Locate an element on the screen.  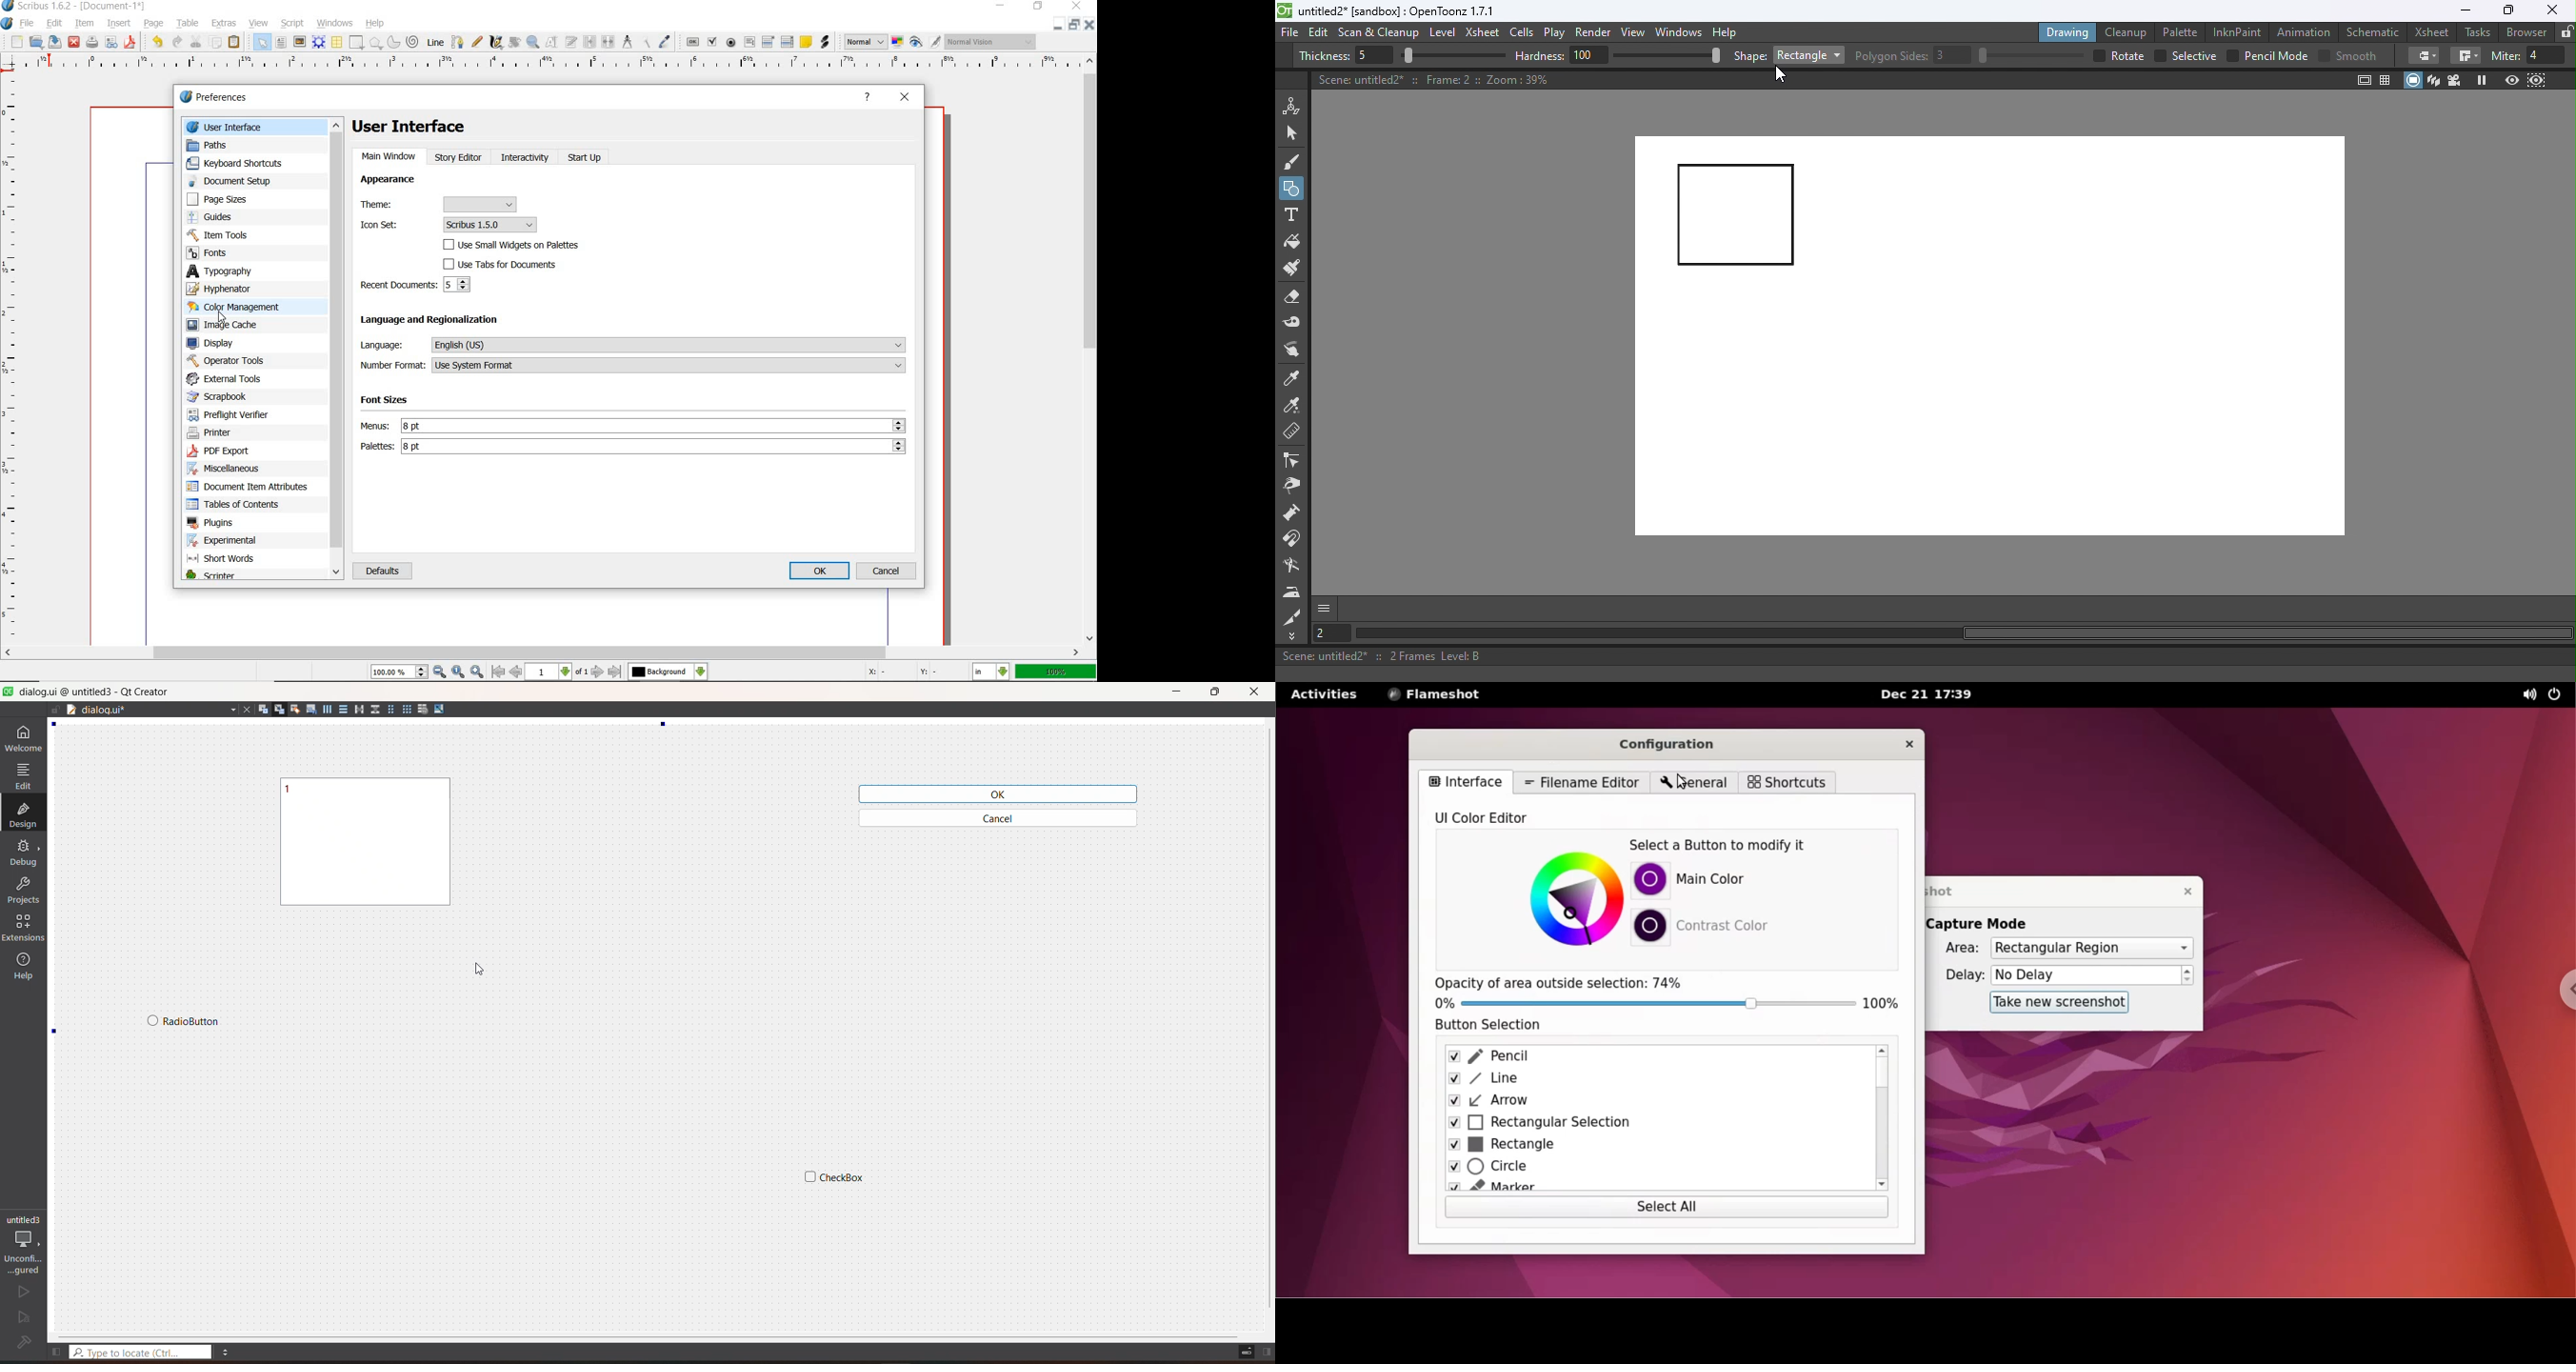
minimize is located at coordinates (1059, 26).